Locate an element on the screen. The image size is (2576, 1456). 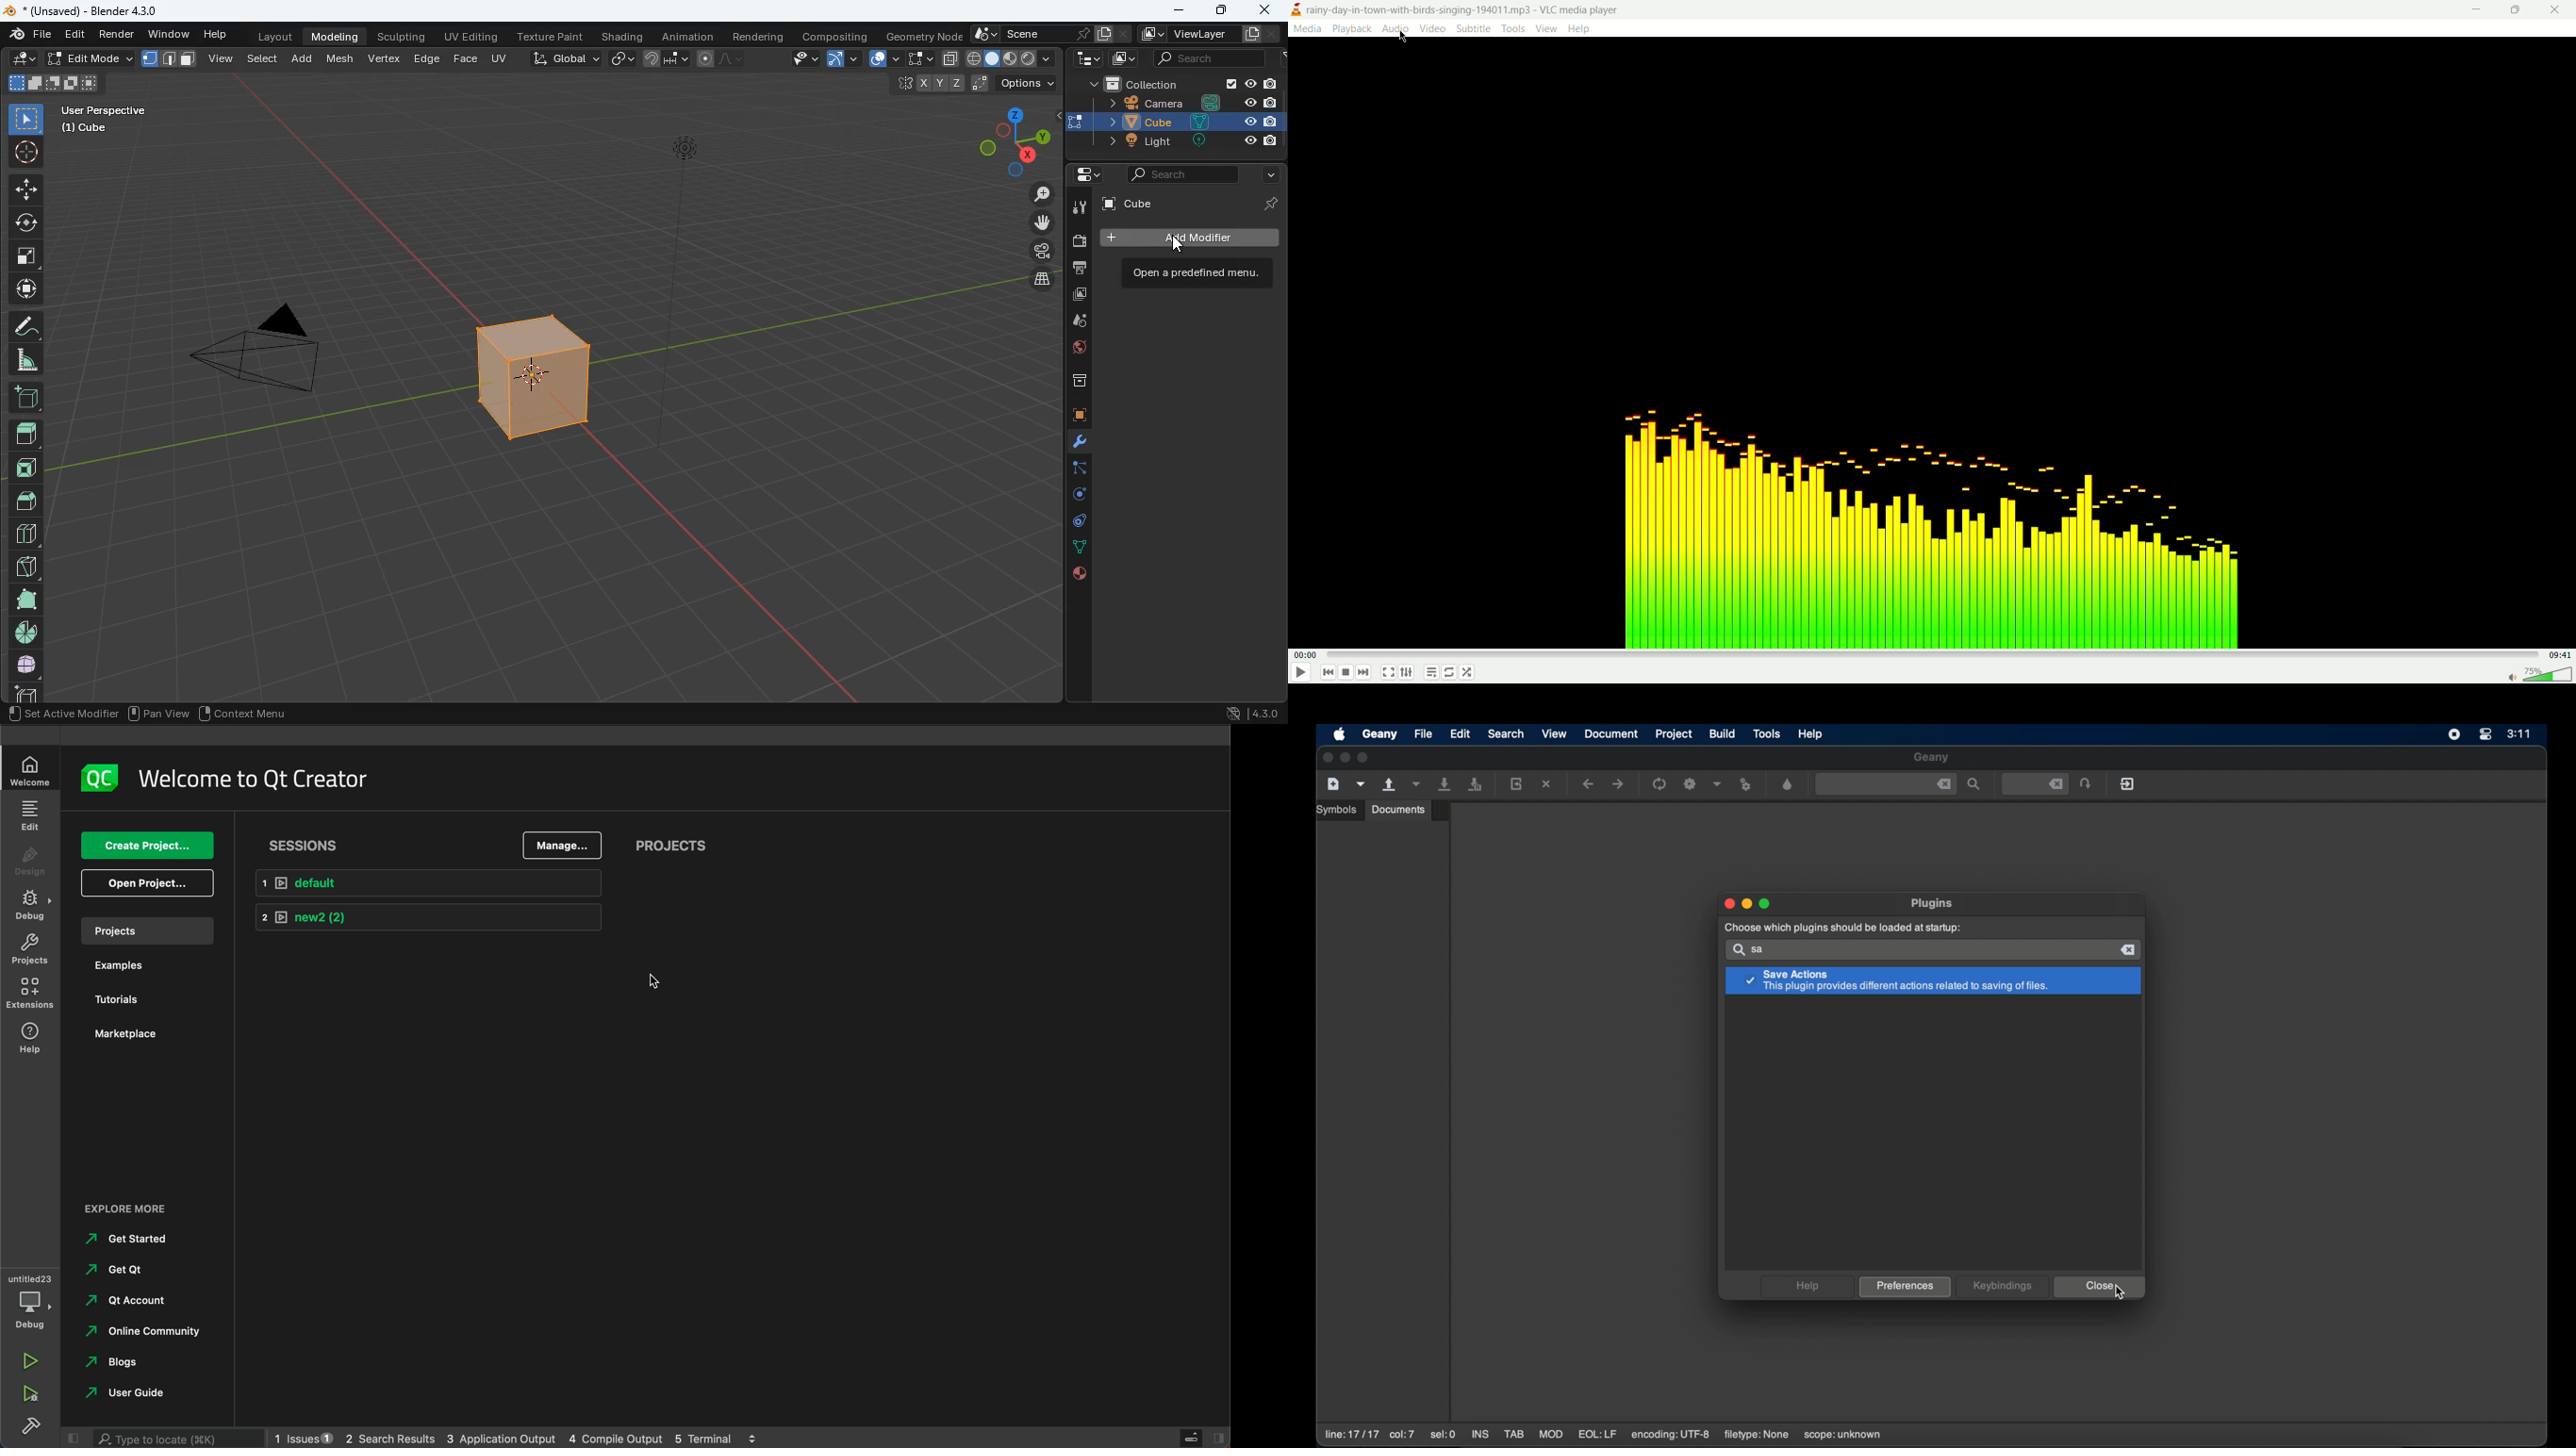
control center is located at coordinates (2485, 735).